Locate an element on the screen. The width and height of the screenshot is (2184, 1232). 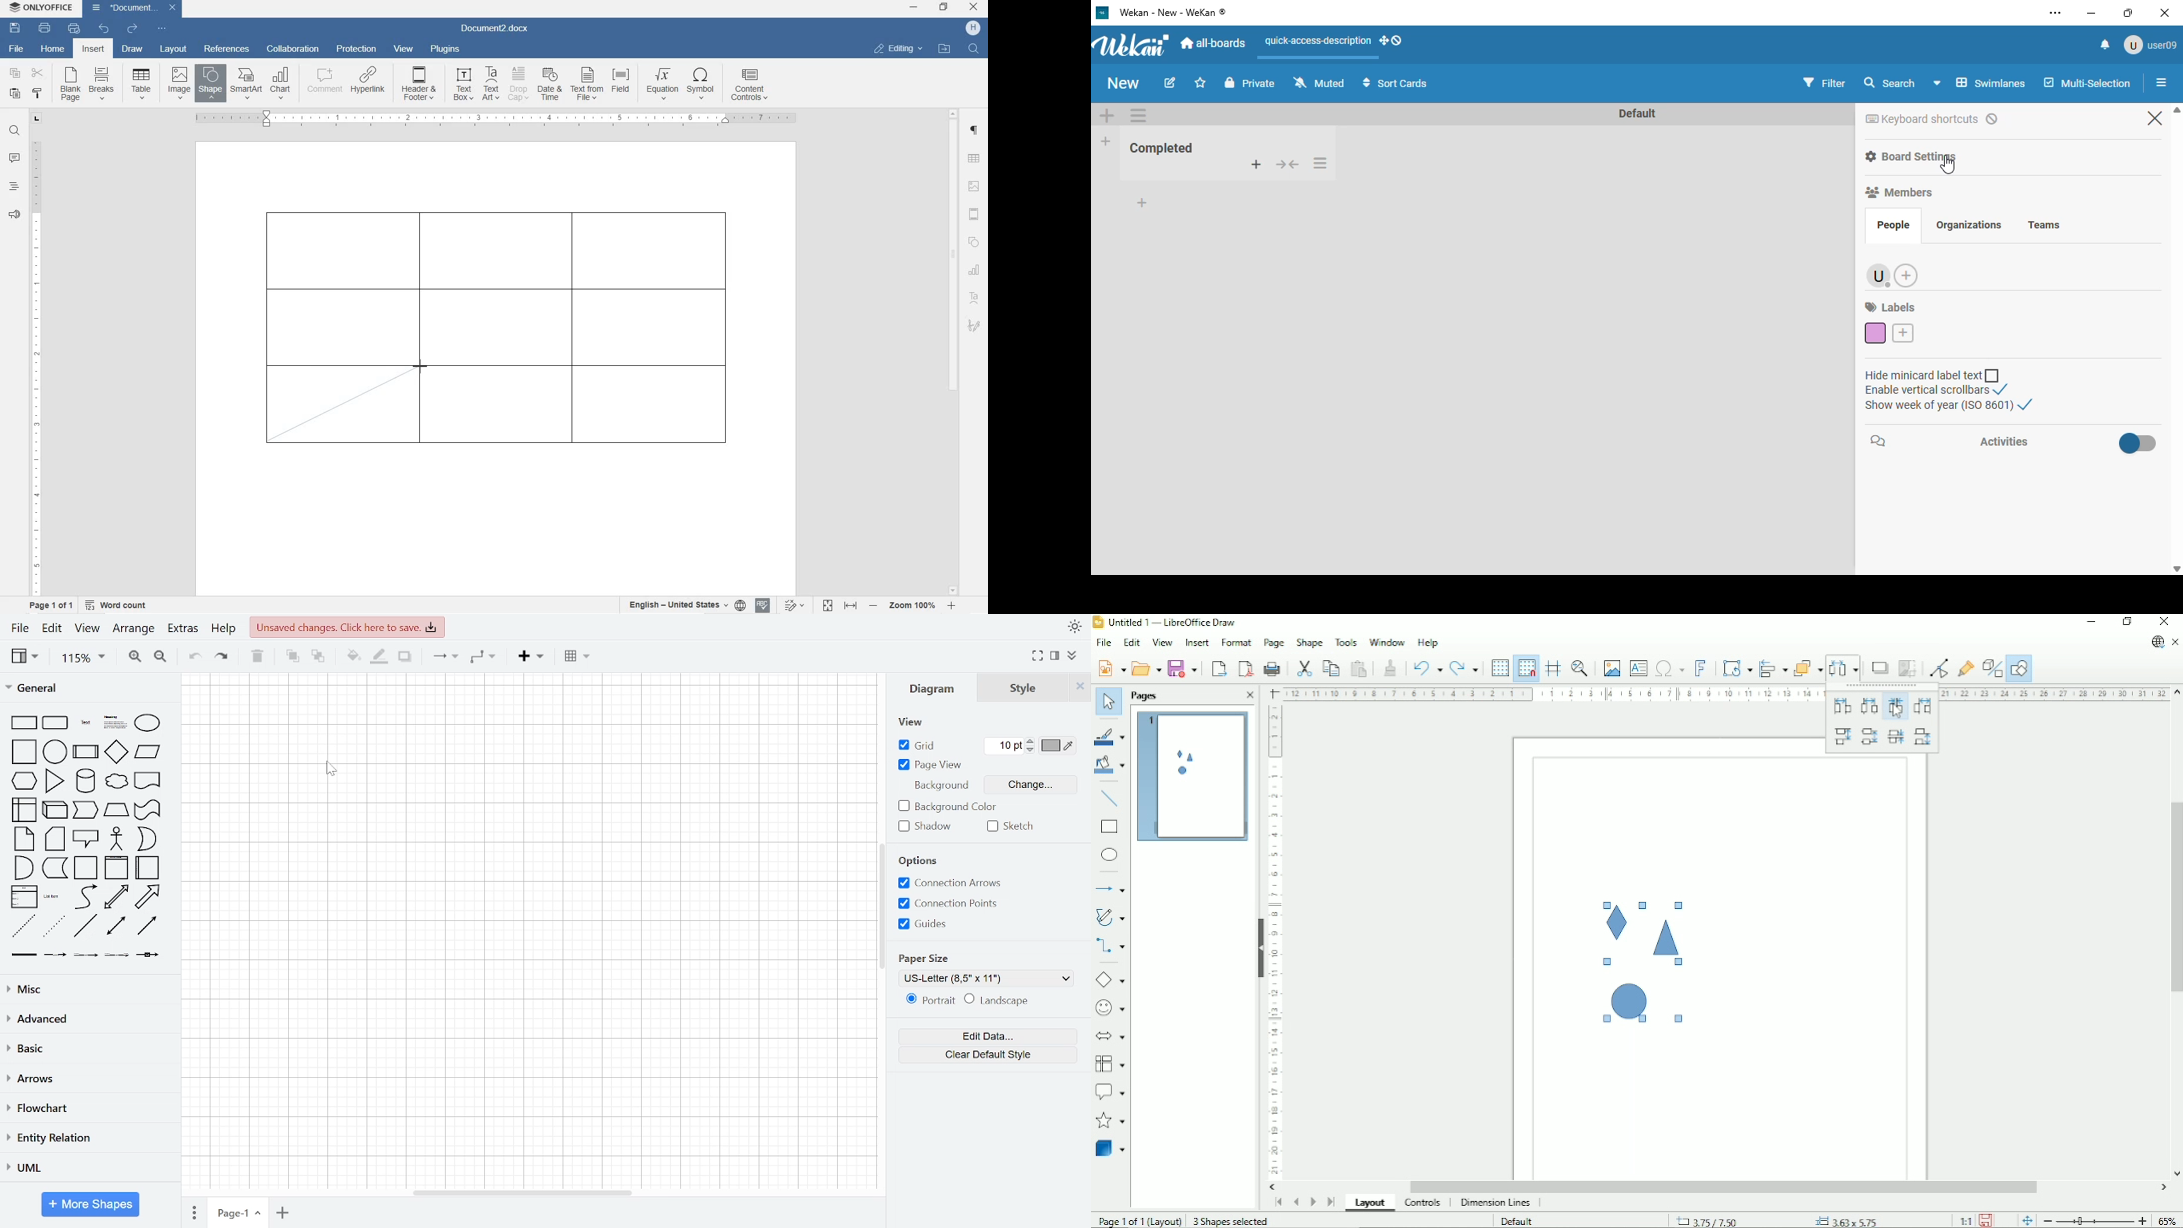
FIELD is located at coordinates (623, 85).